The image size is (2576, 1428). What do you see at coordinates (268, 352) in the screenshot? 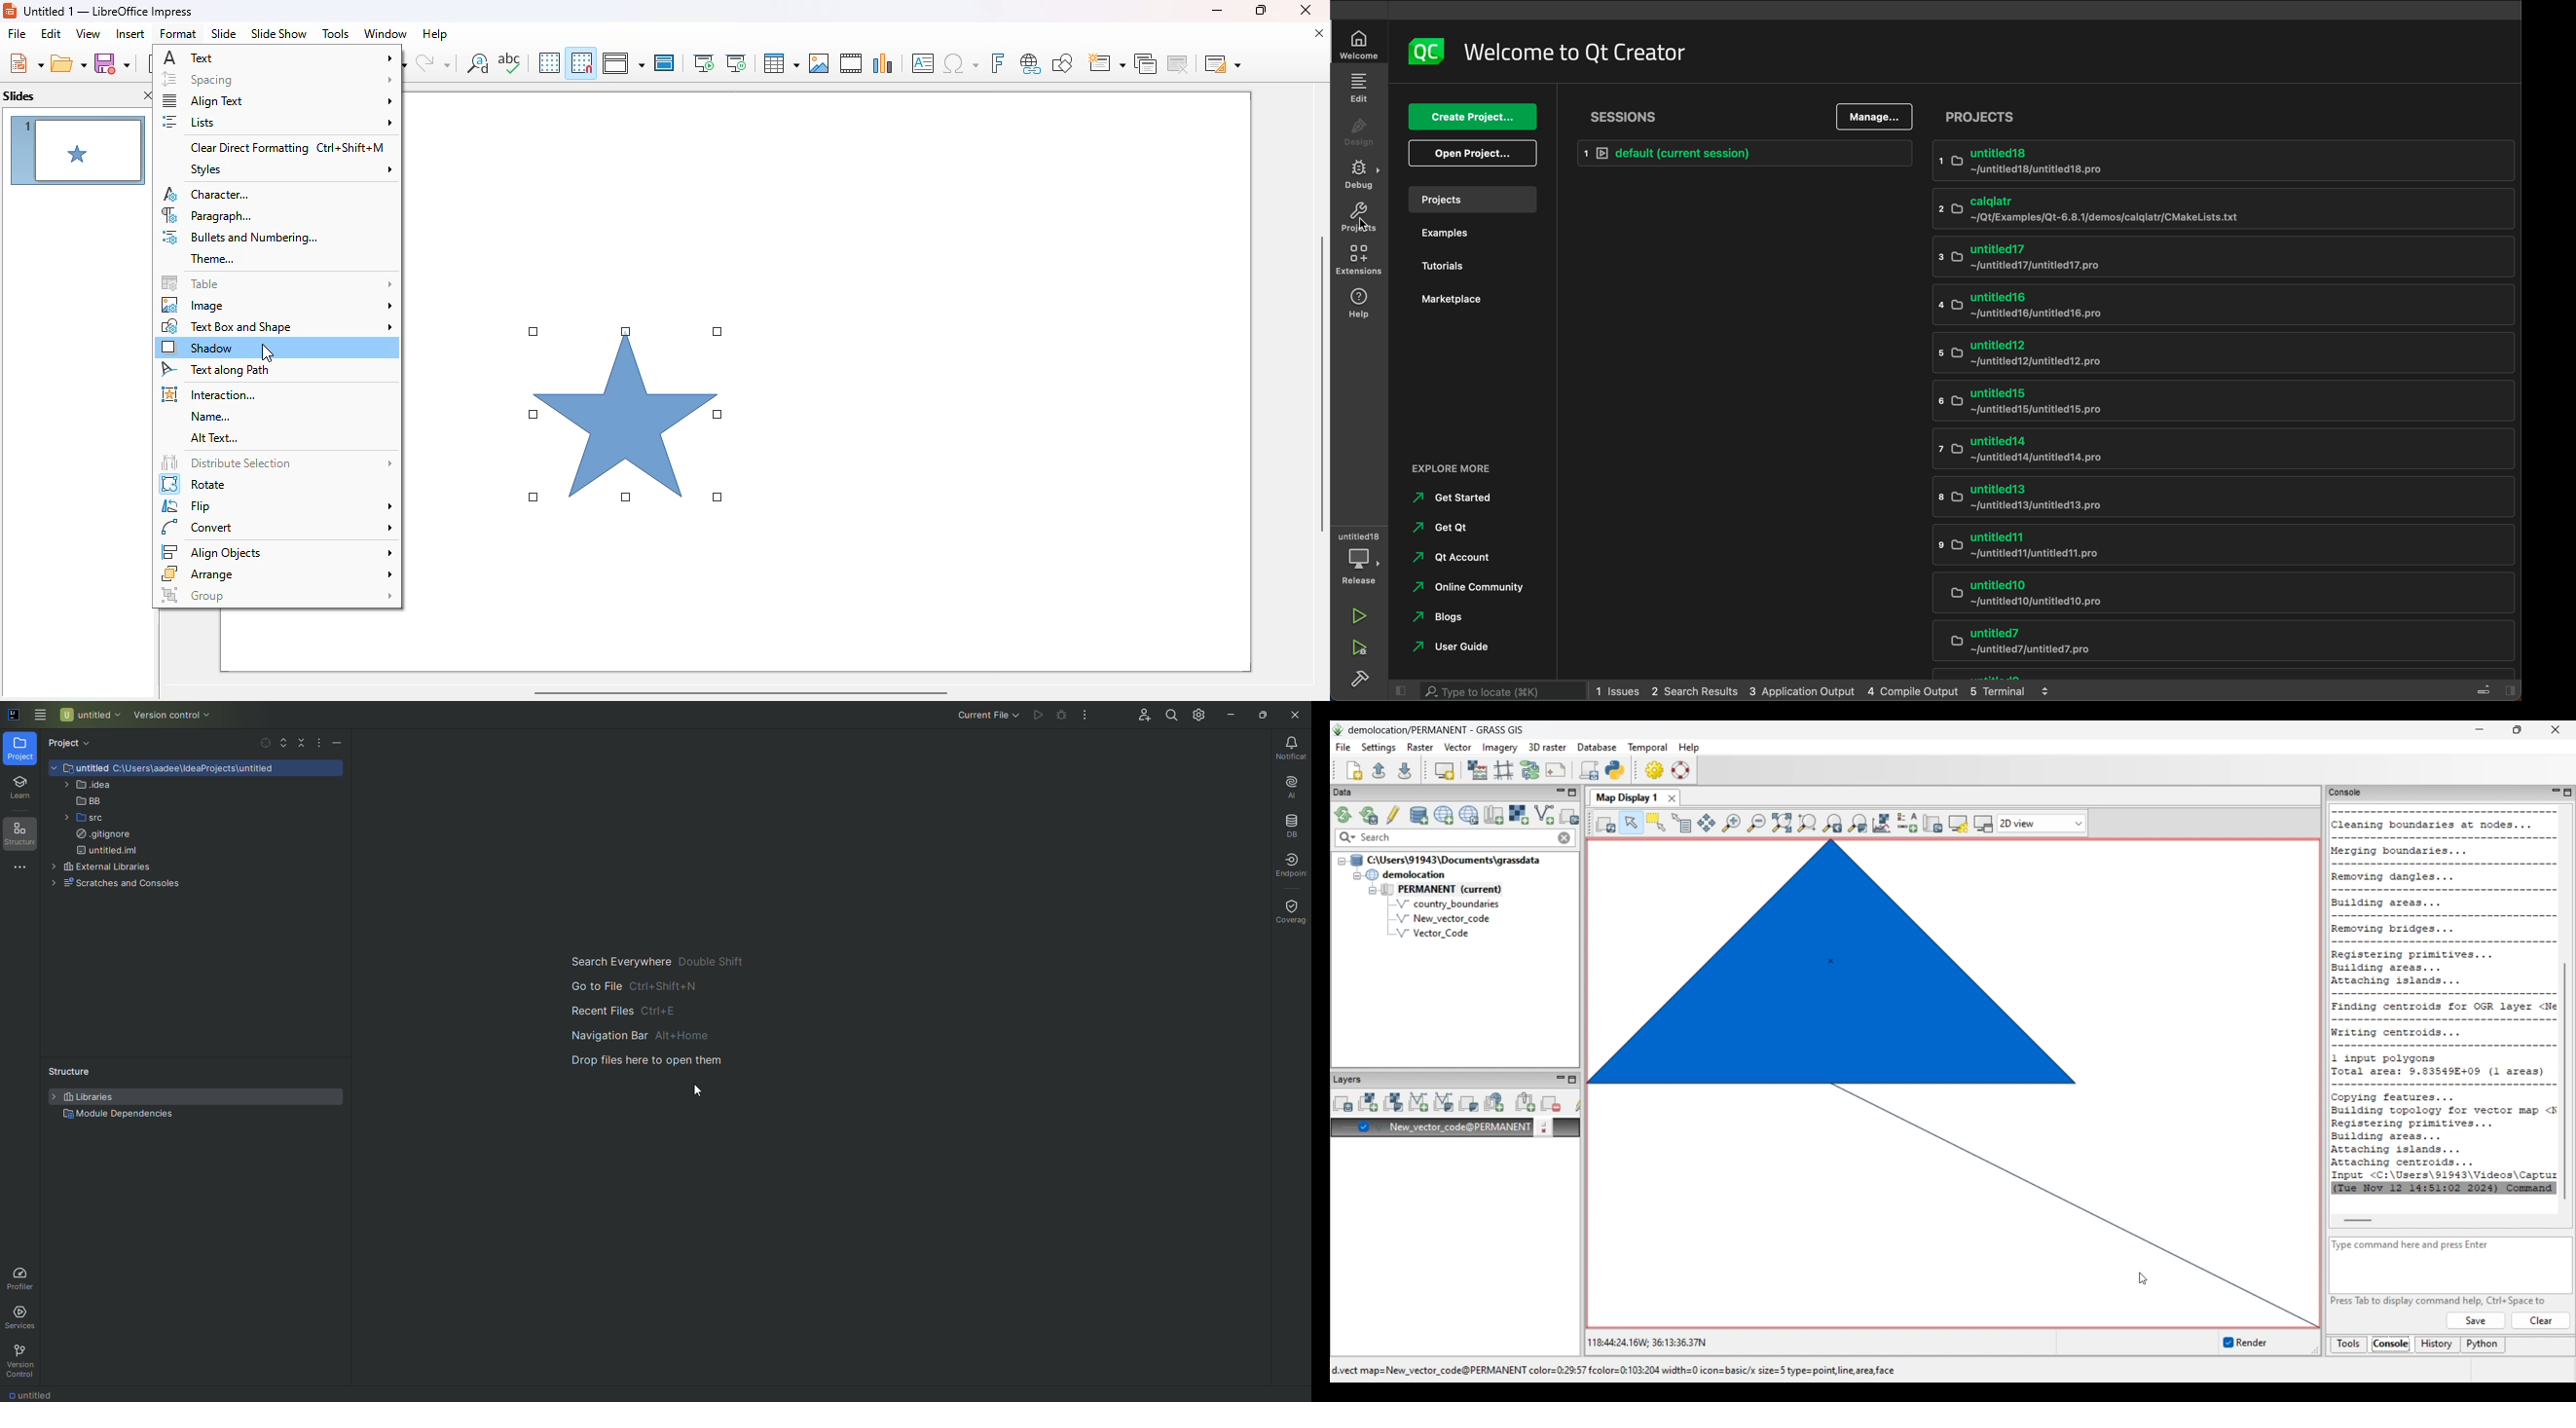
I see `cursor` at bounding box center [268, 352].